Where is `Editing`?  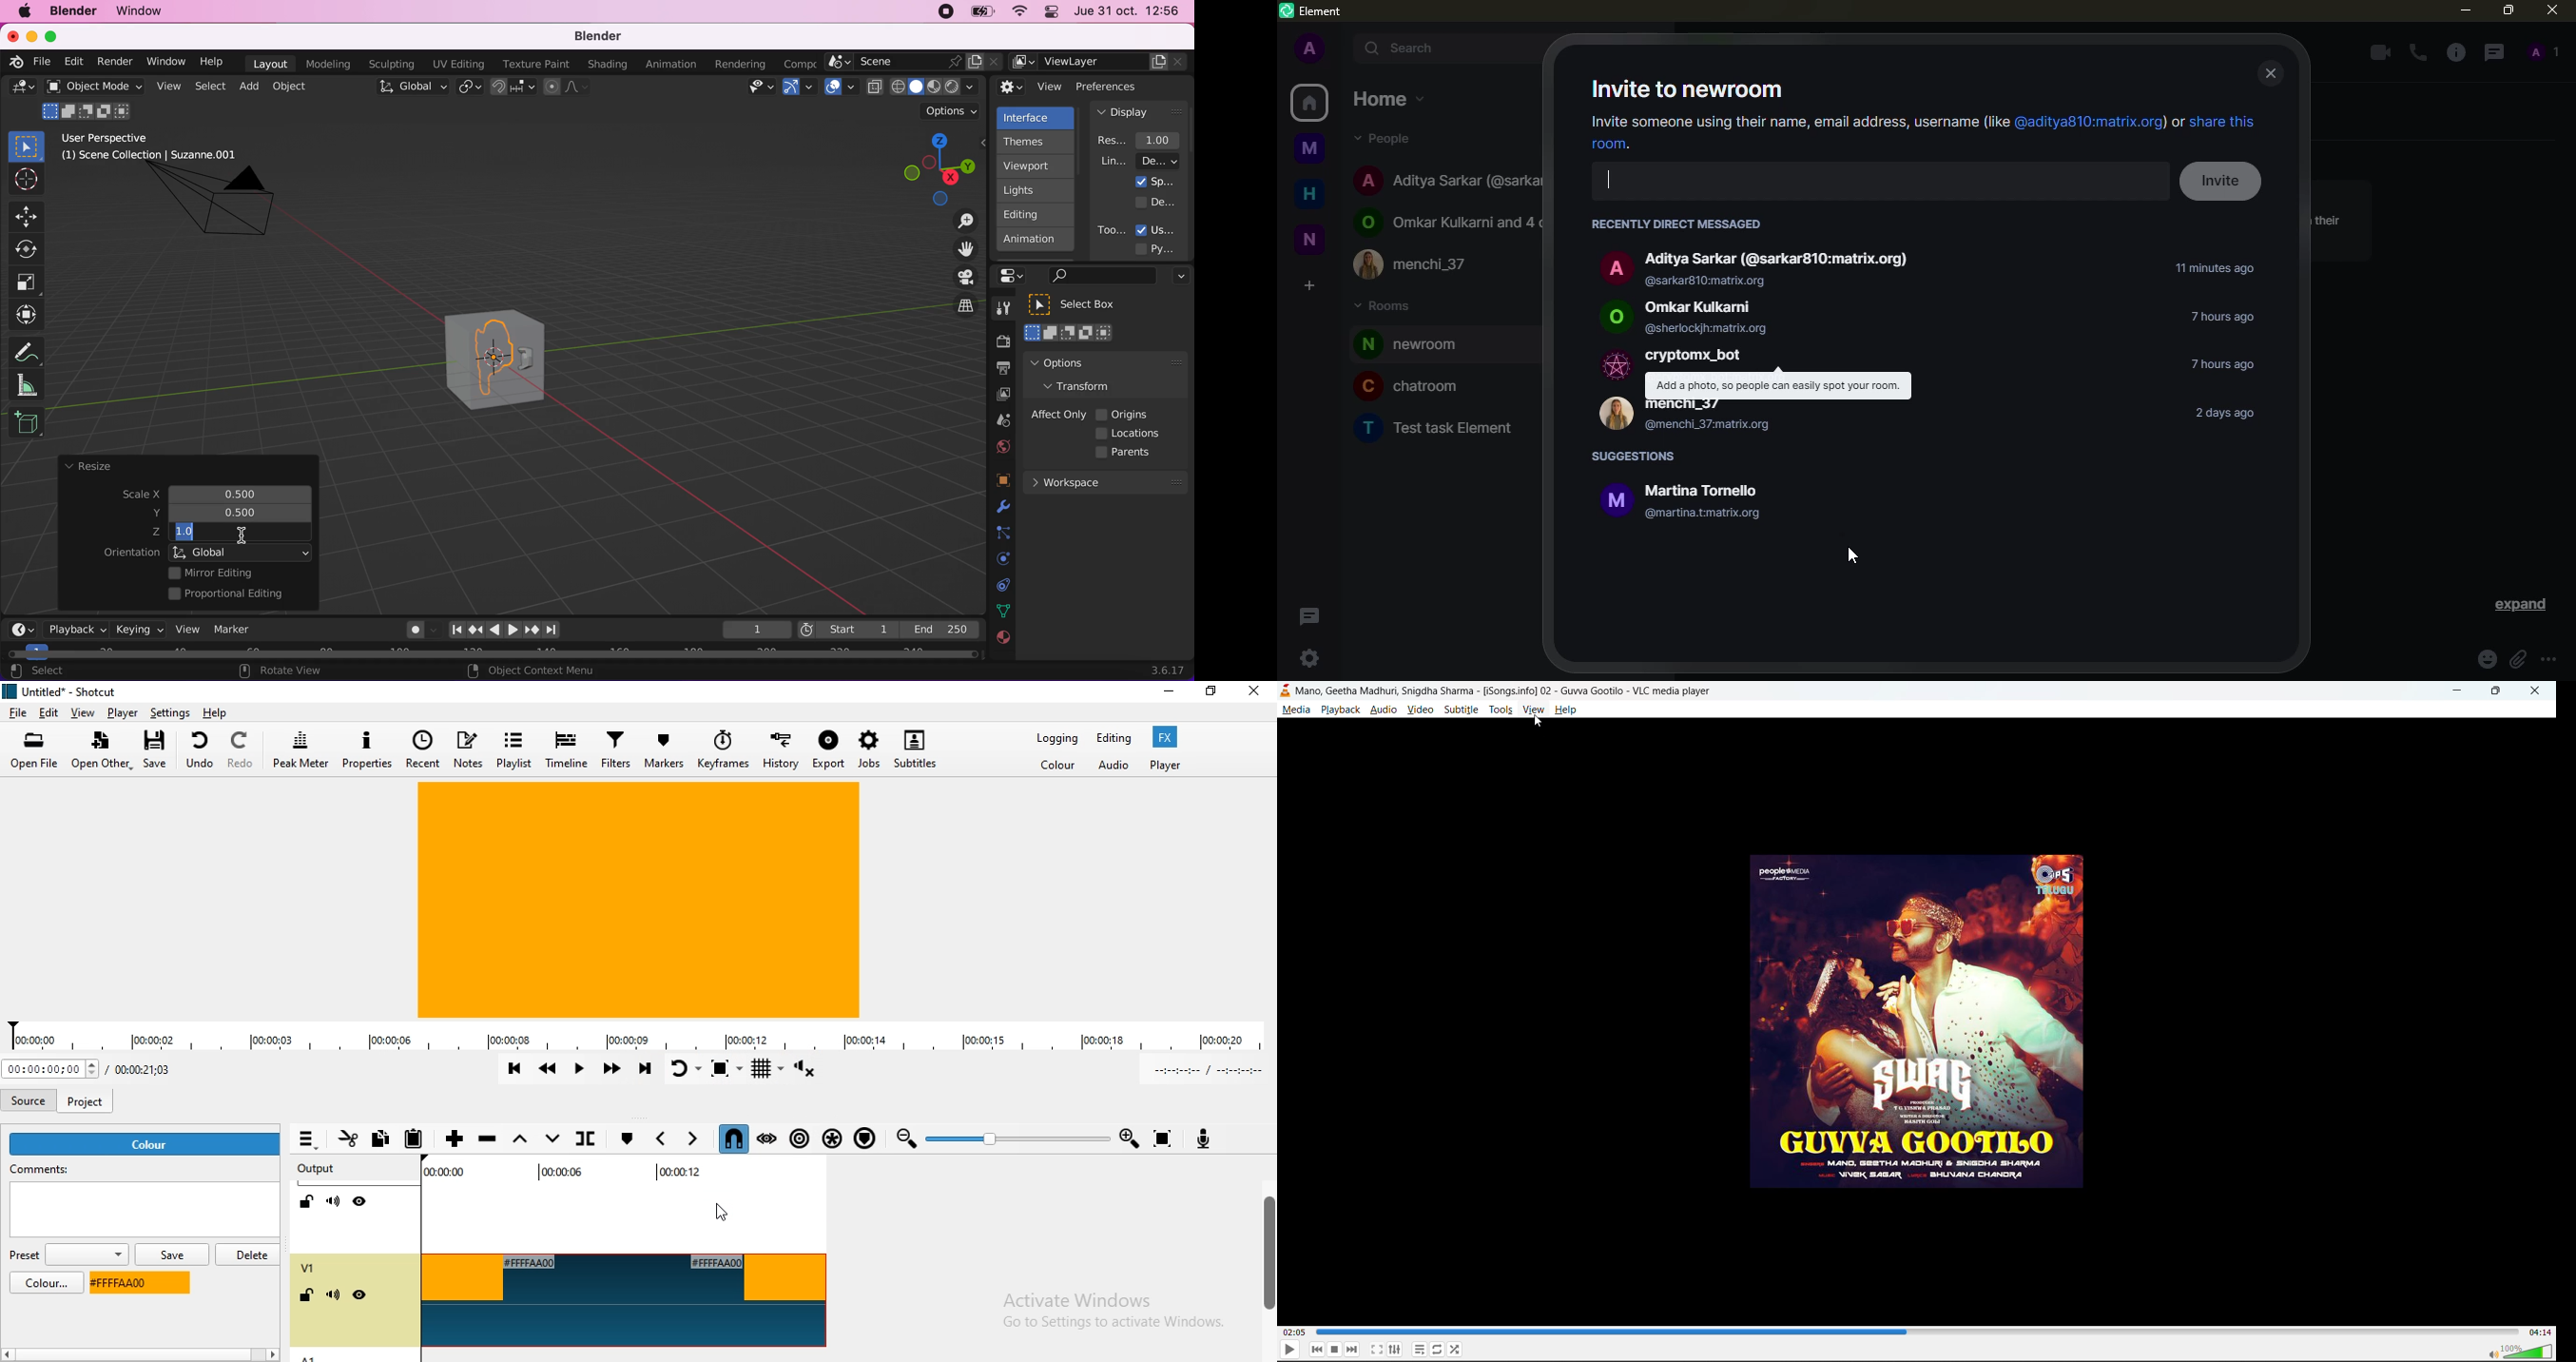 Editing is located at coordinates (1112, 737).